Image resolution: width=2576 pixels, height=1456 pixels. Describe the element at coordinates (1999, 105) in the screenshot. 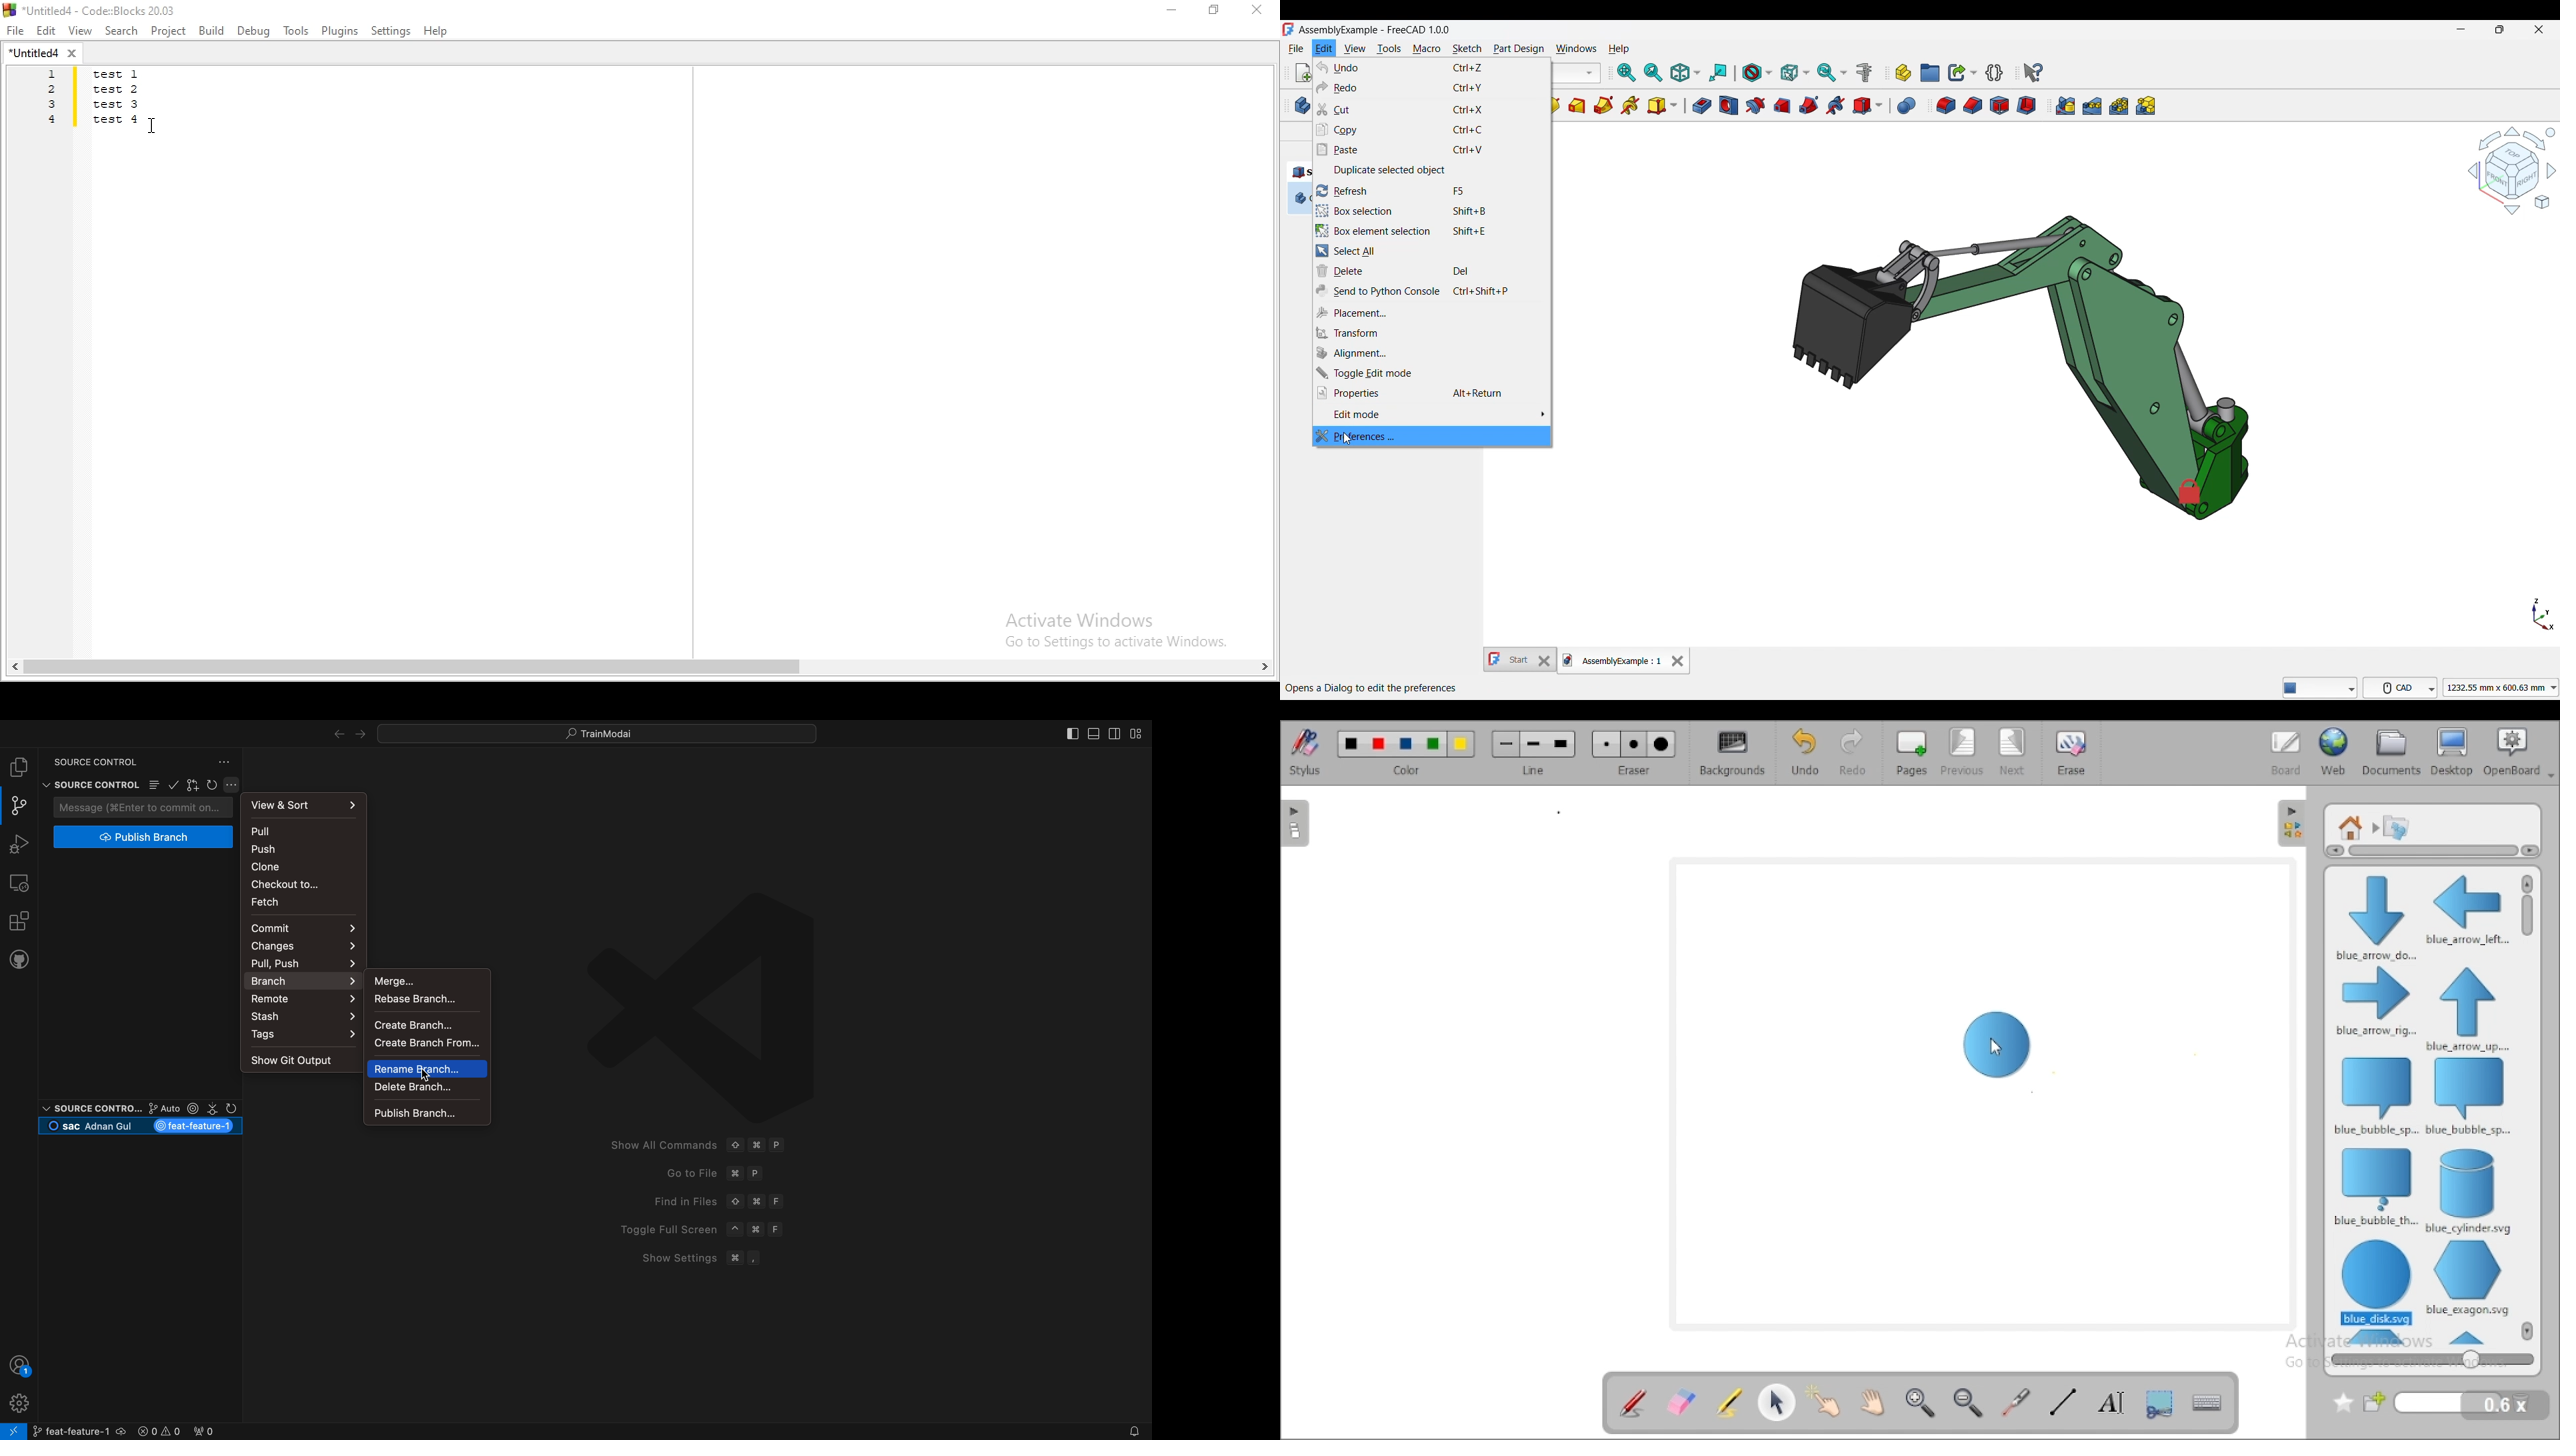

I see `Draft` at that location.